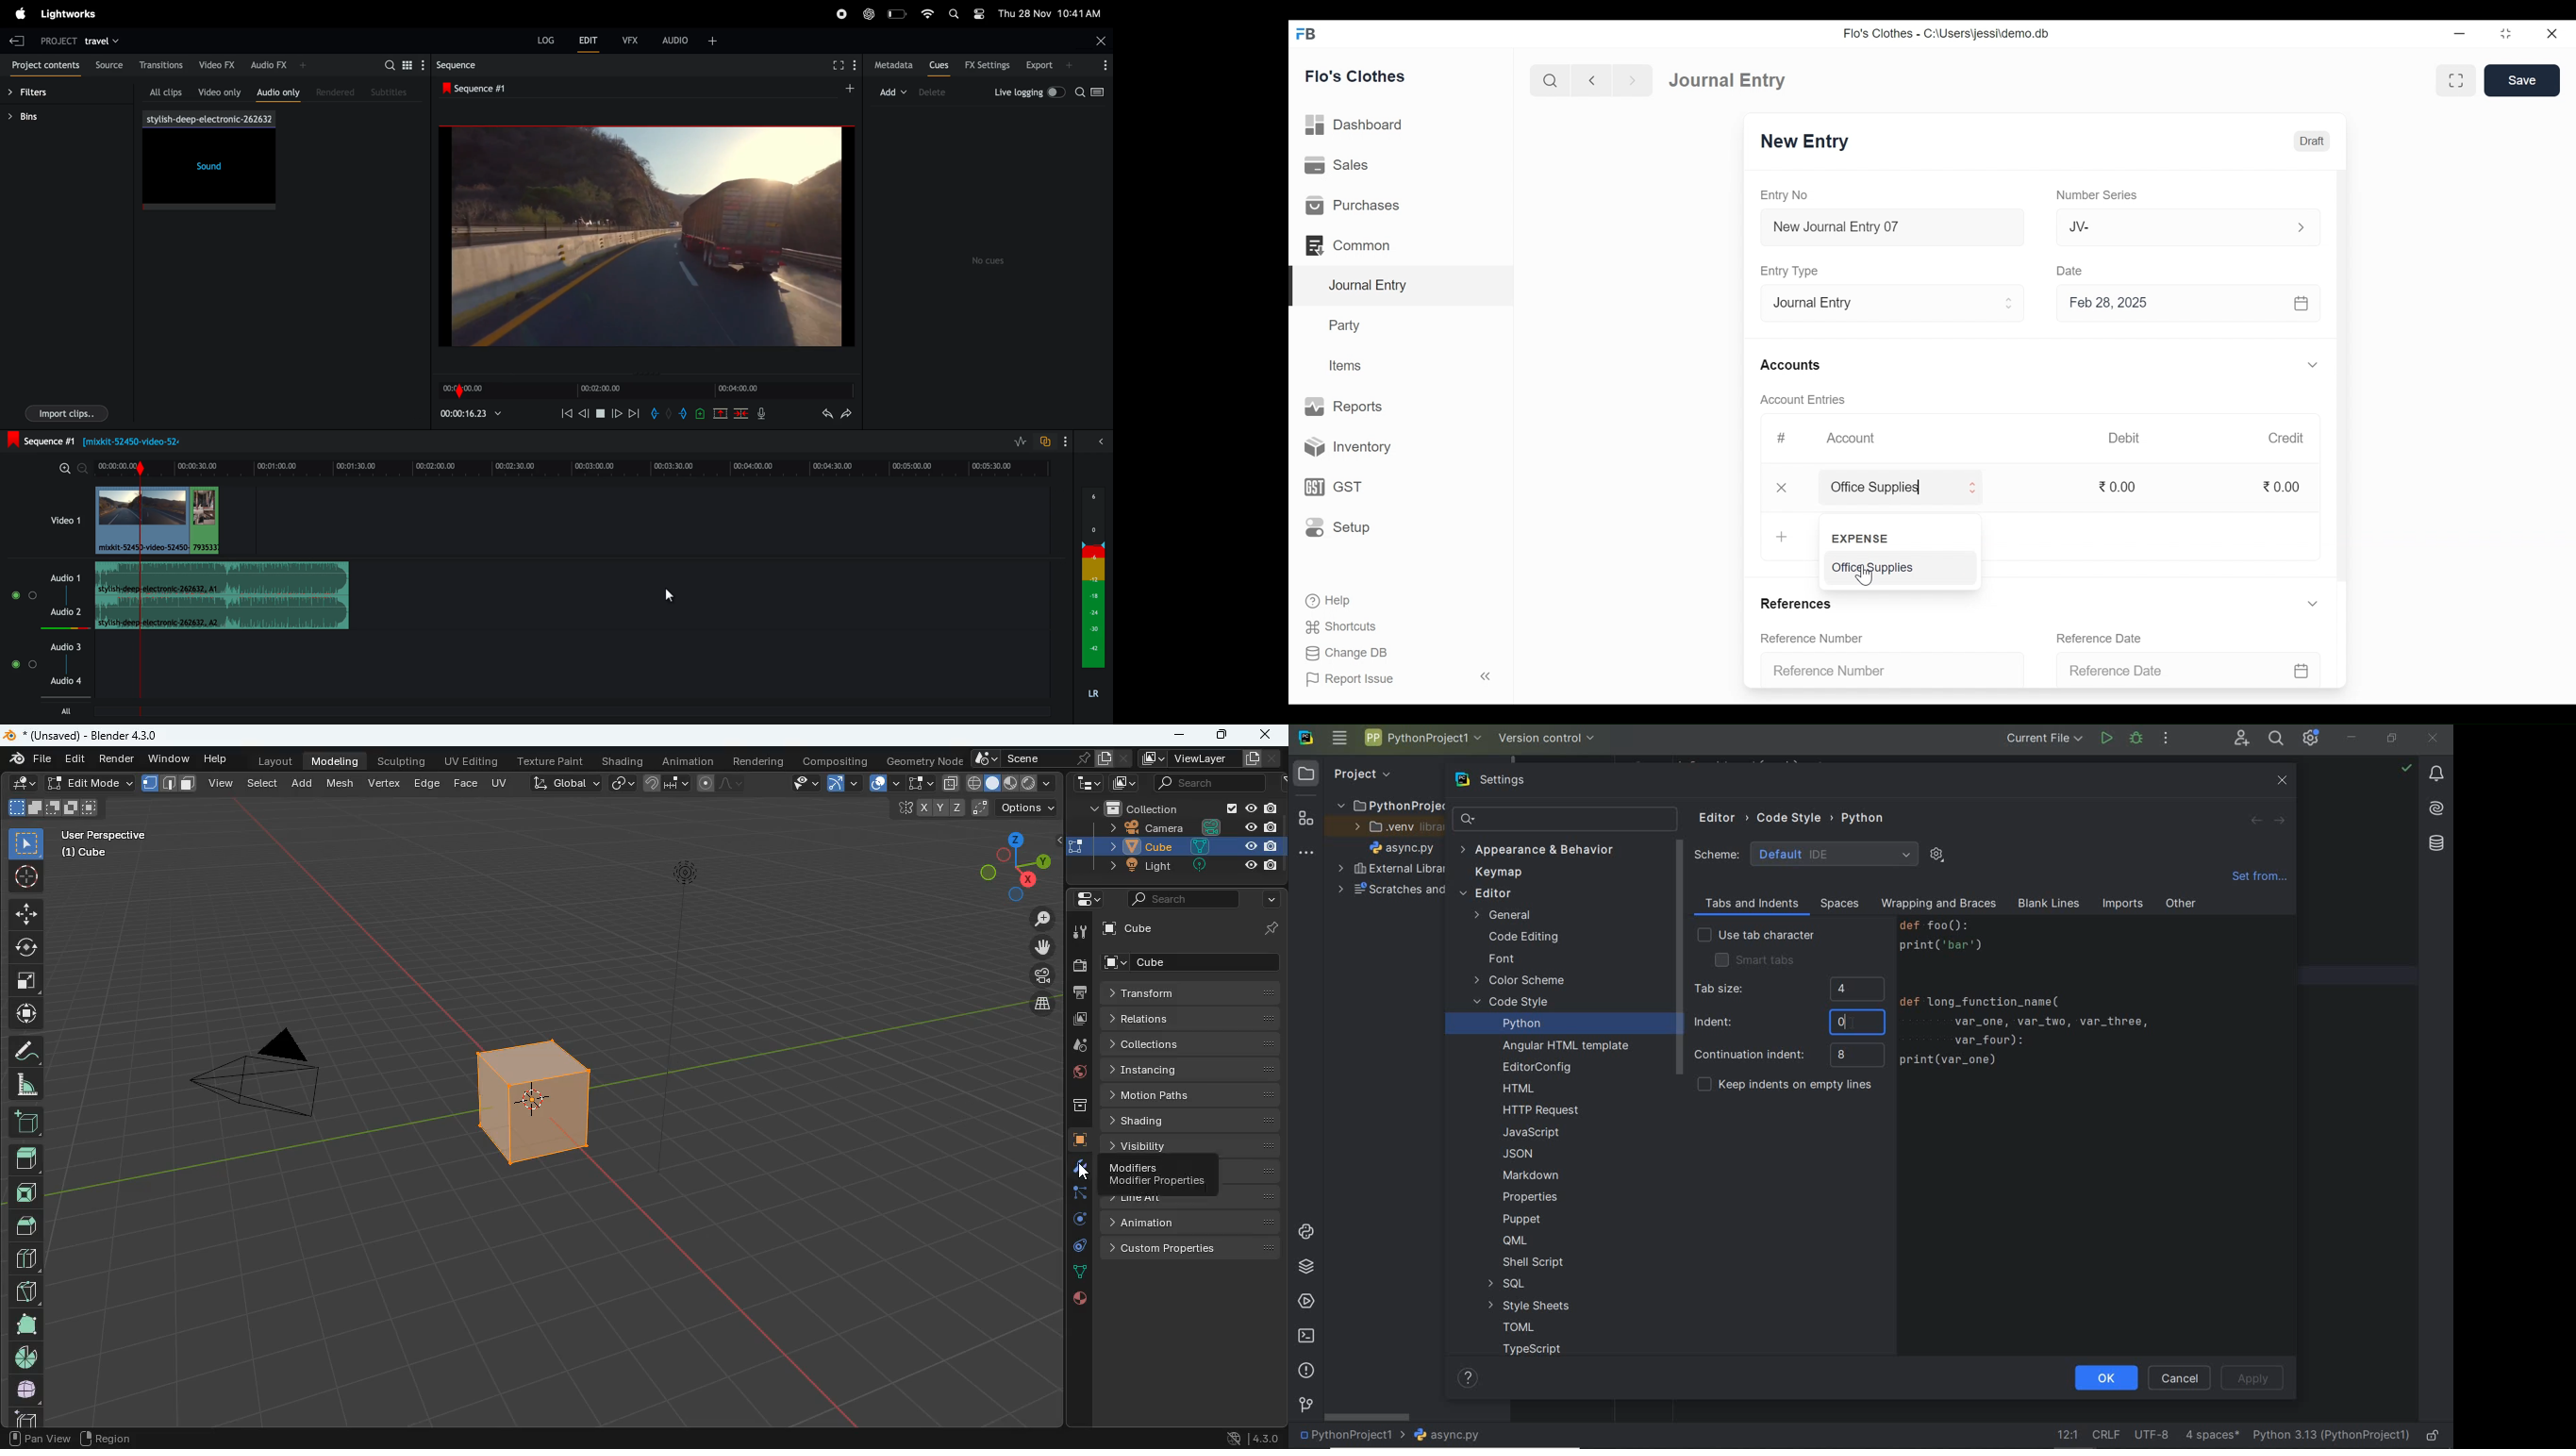  What do you see at coordinates (1470, 1378) in the screenshot?
I see `HELP` at bounding box center [1470, 1378].